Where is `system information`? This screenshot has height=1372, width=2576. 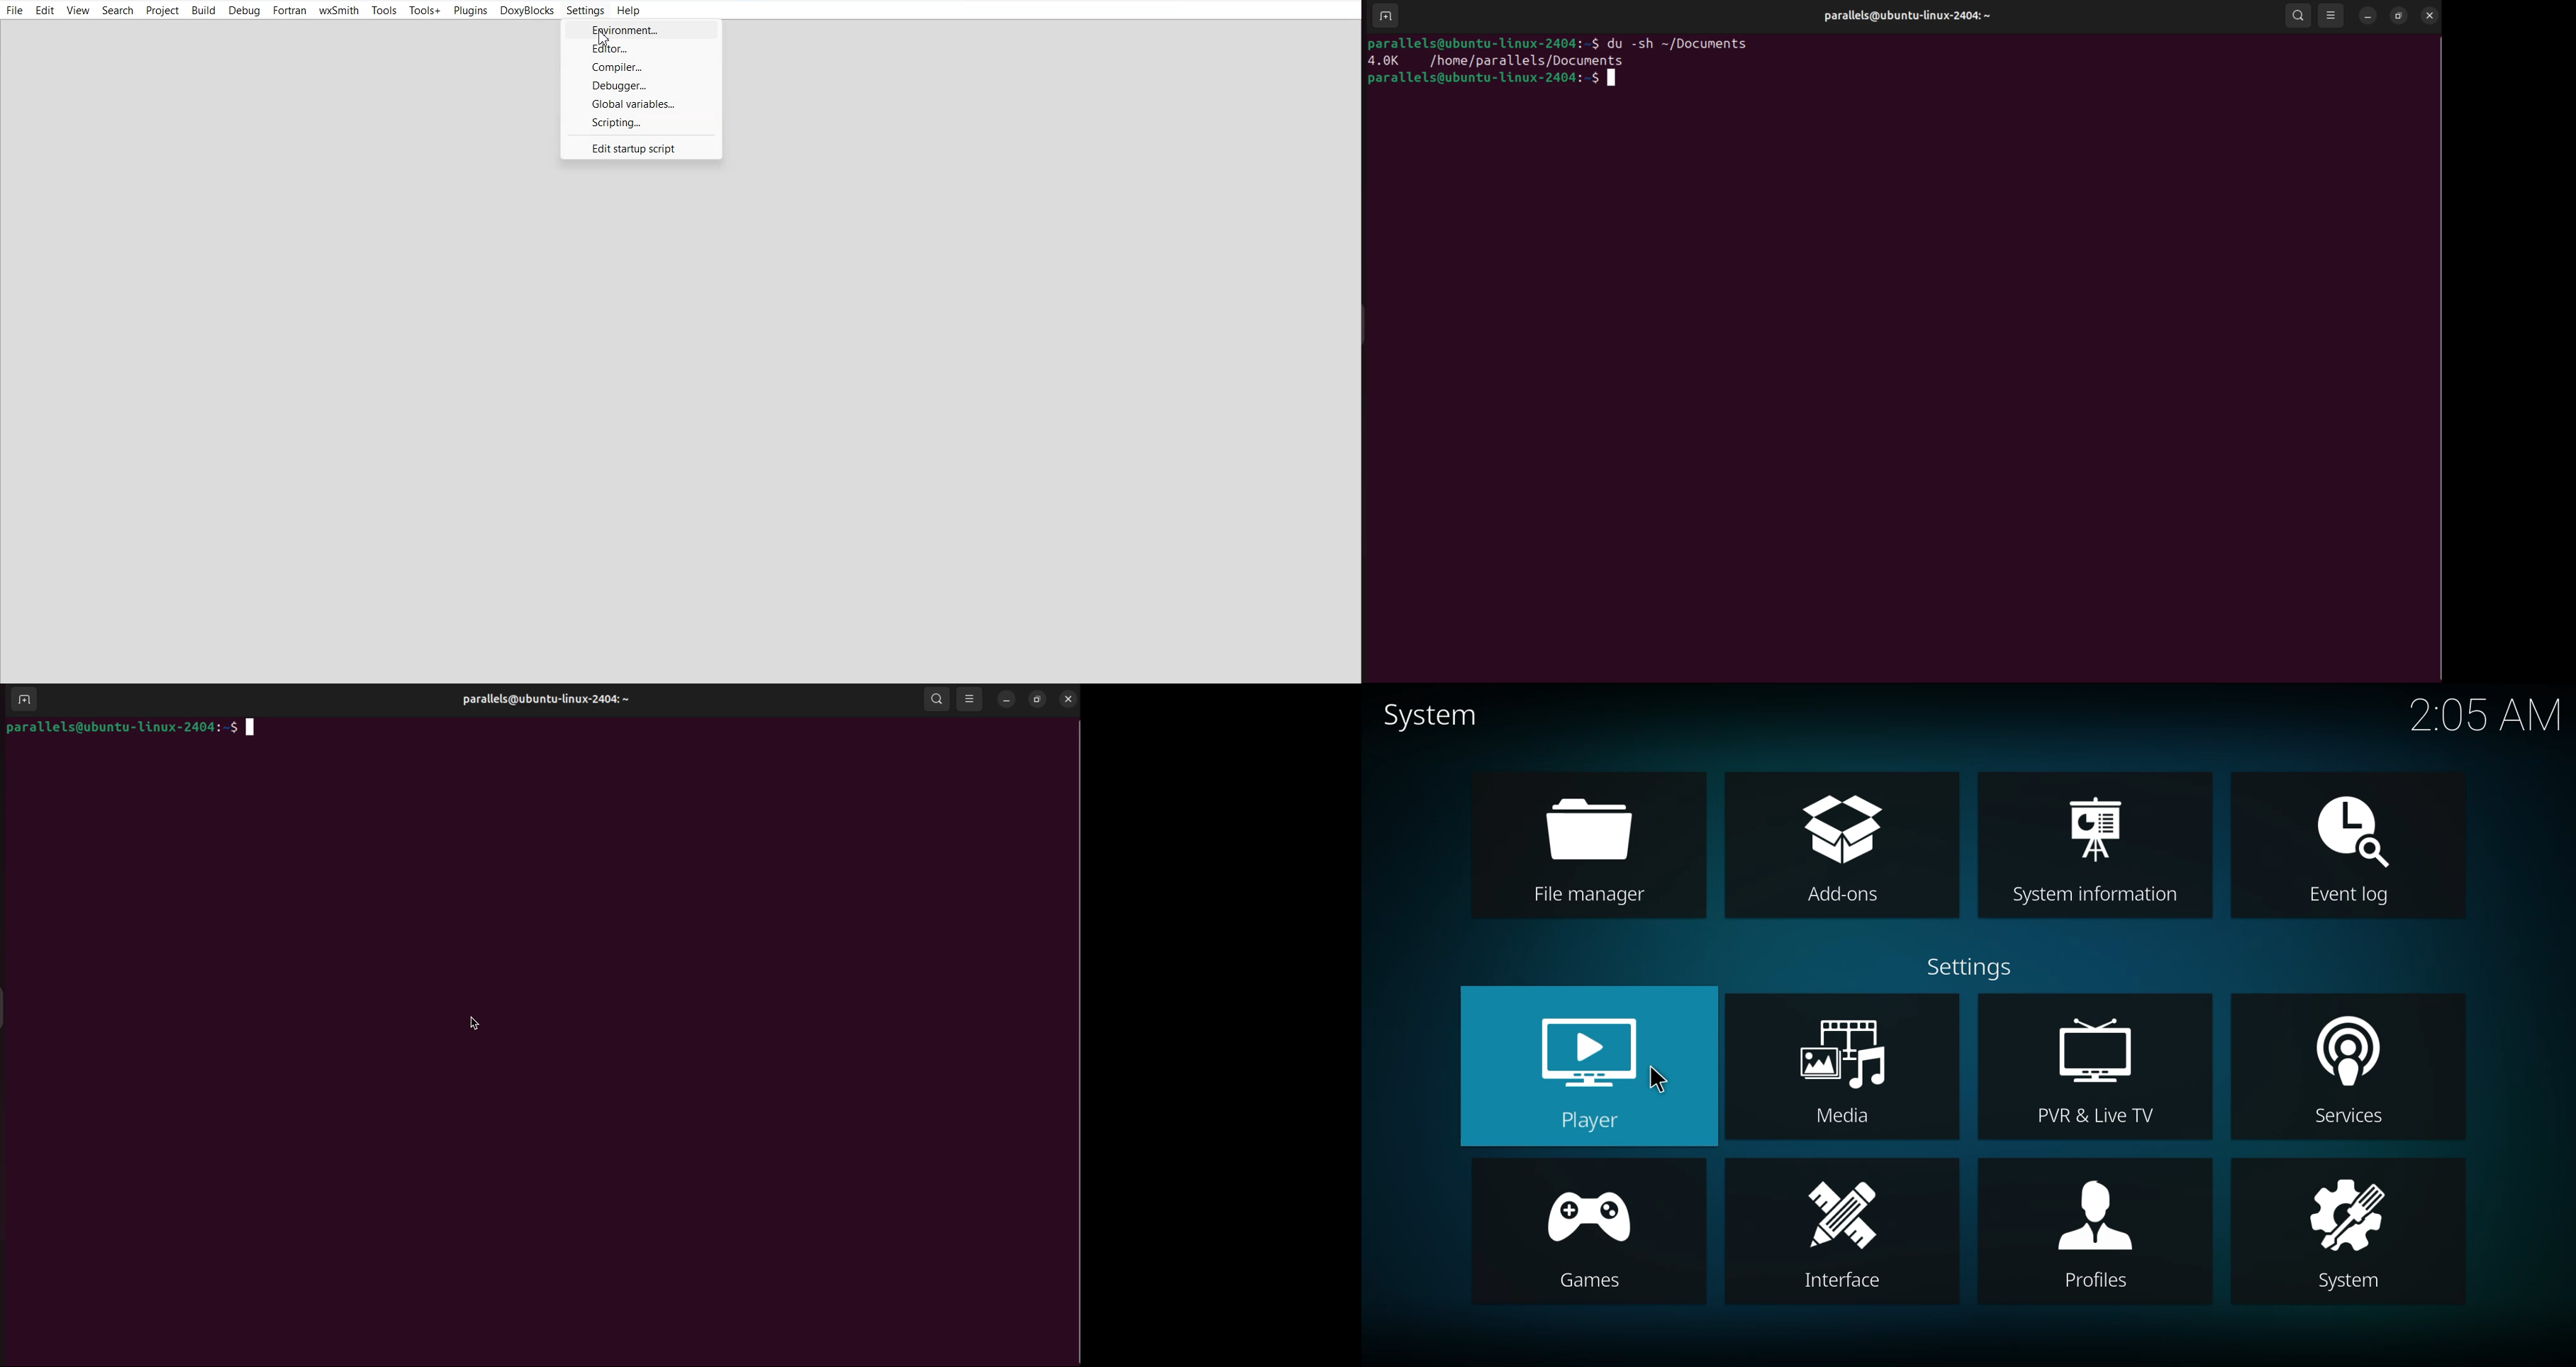
system information is located at coordinates (2097, 845).